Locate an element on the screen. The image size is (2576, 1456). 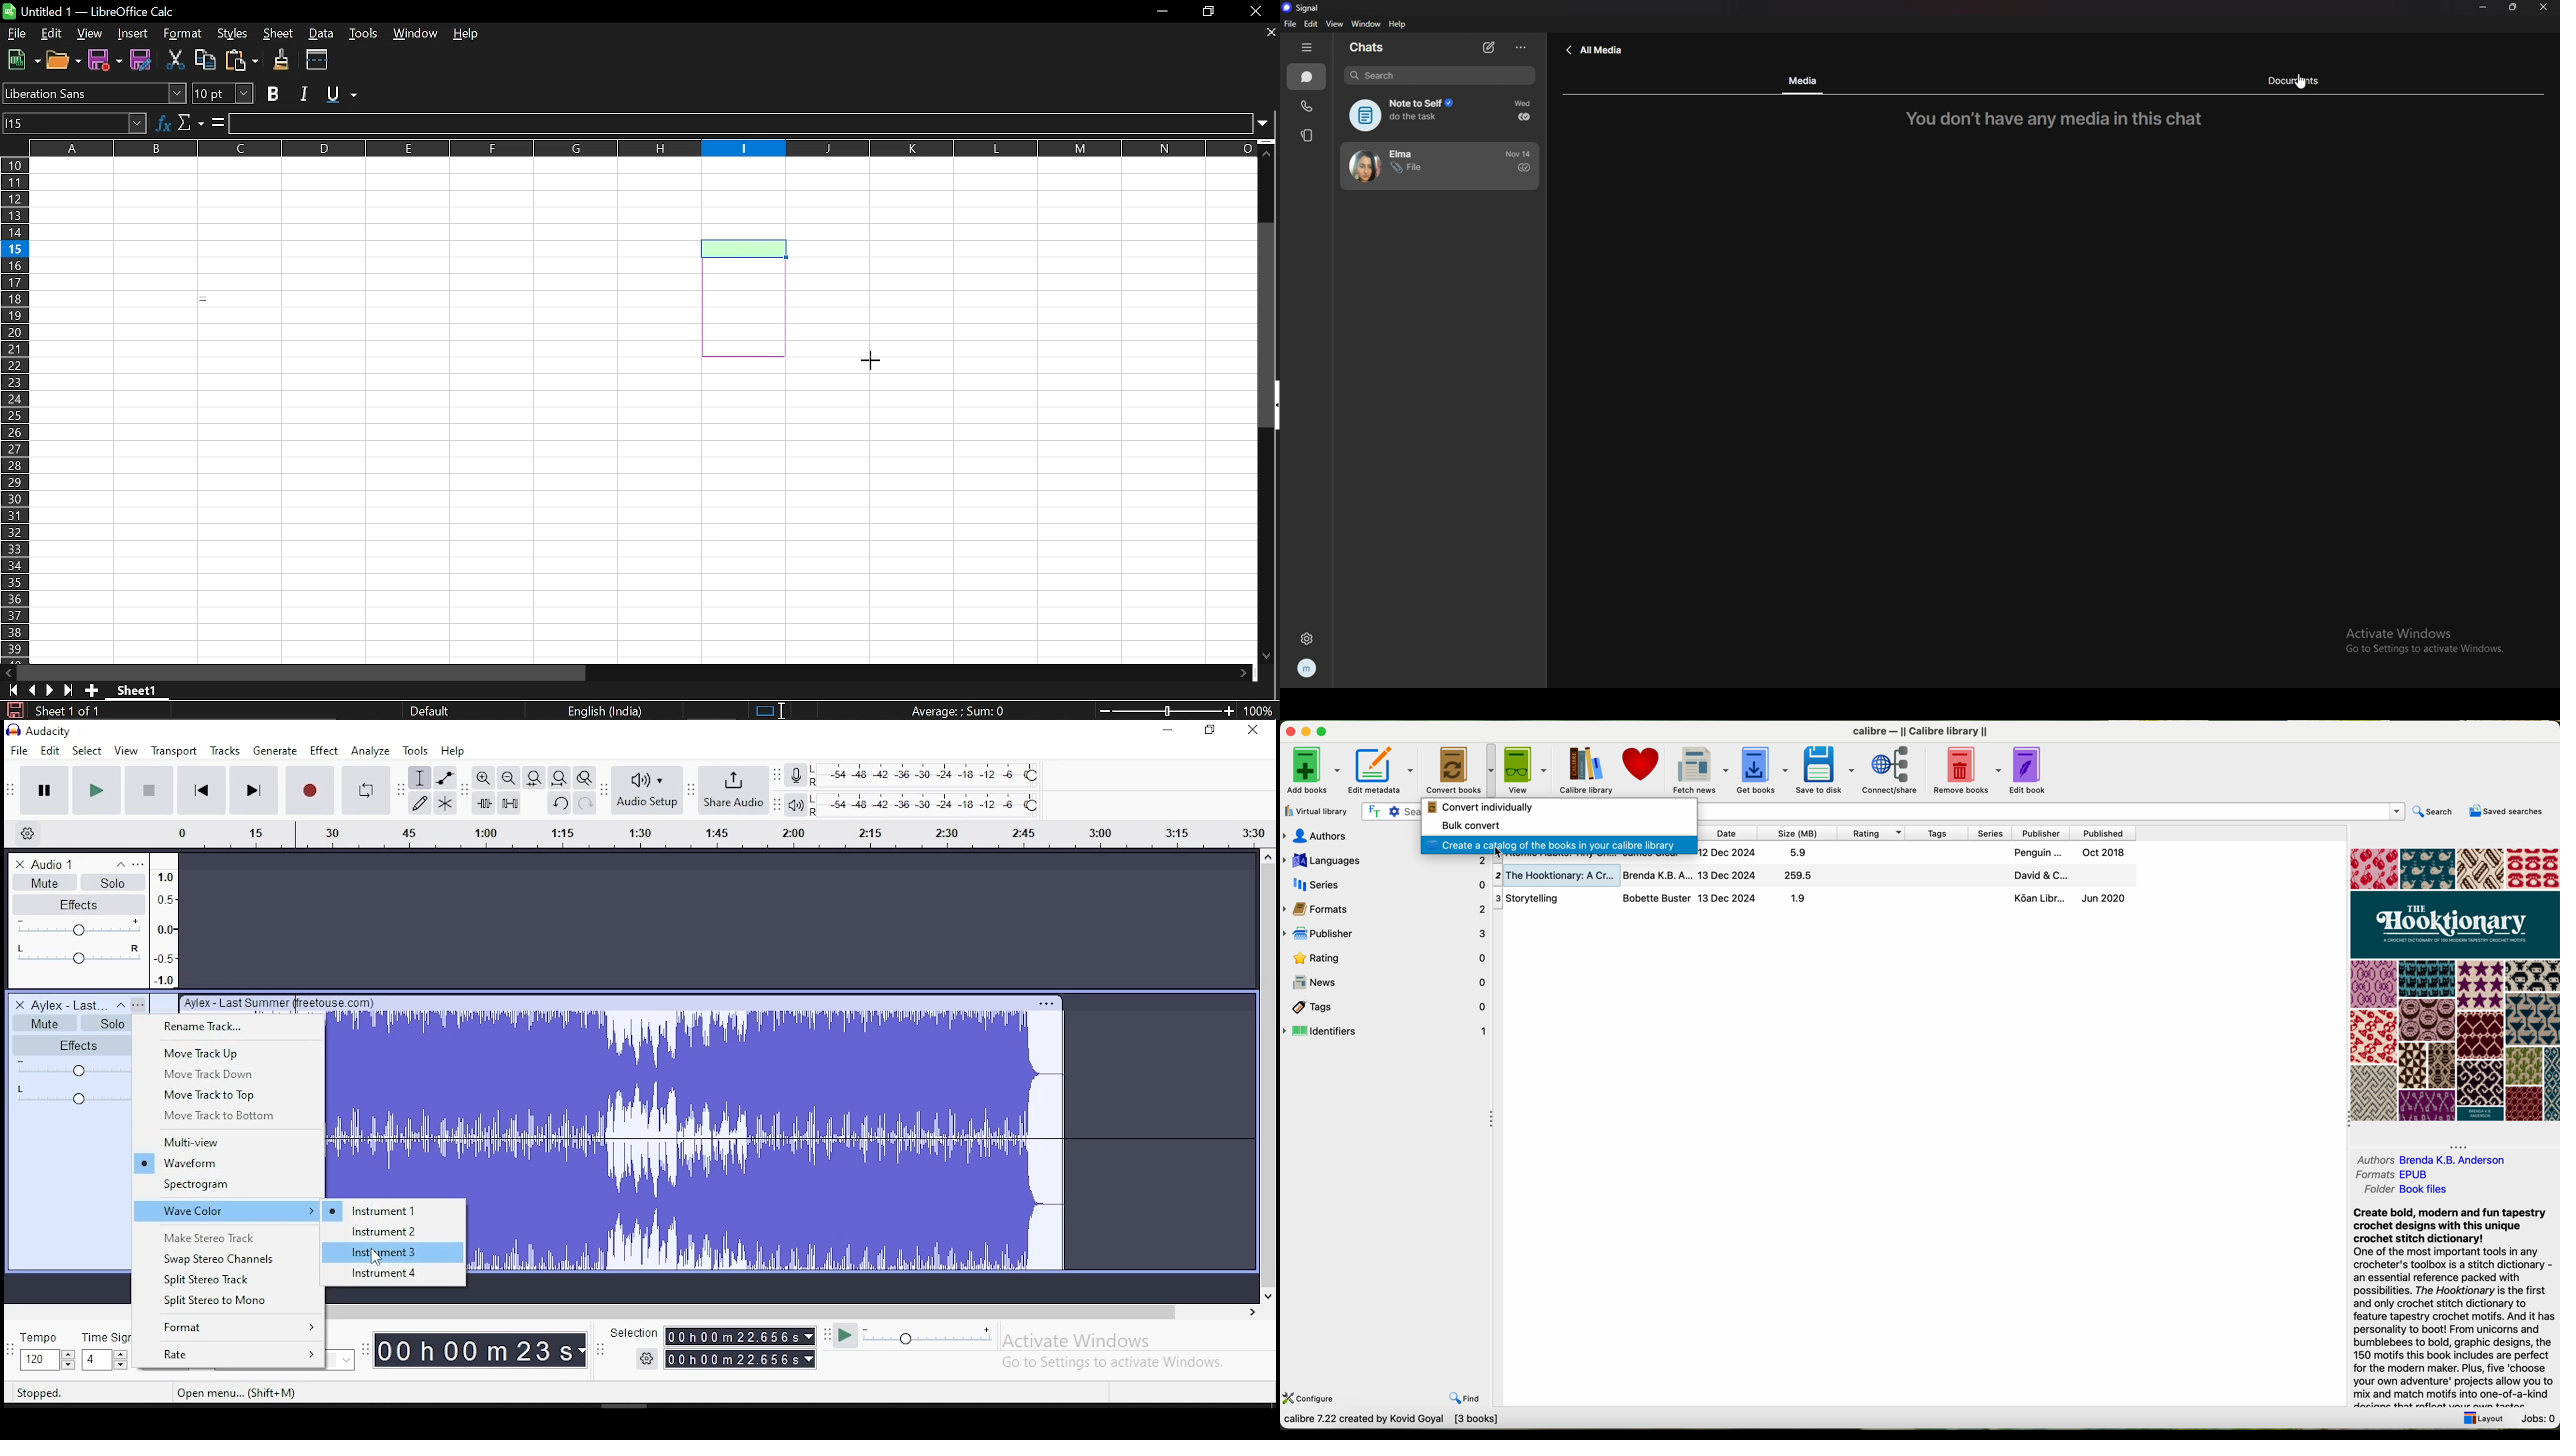
skip to end is located at coordinates (253, 792).